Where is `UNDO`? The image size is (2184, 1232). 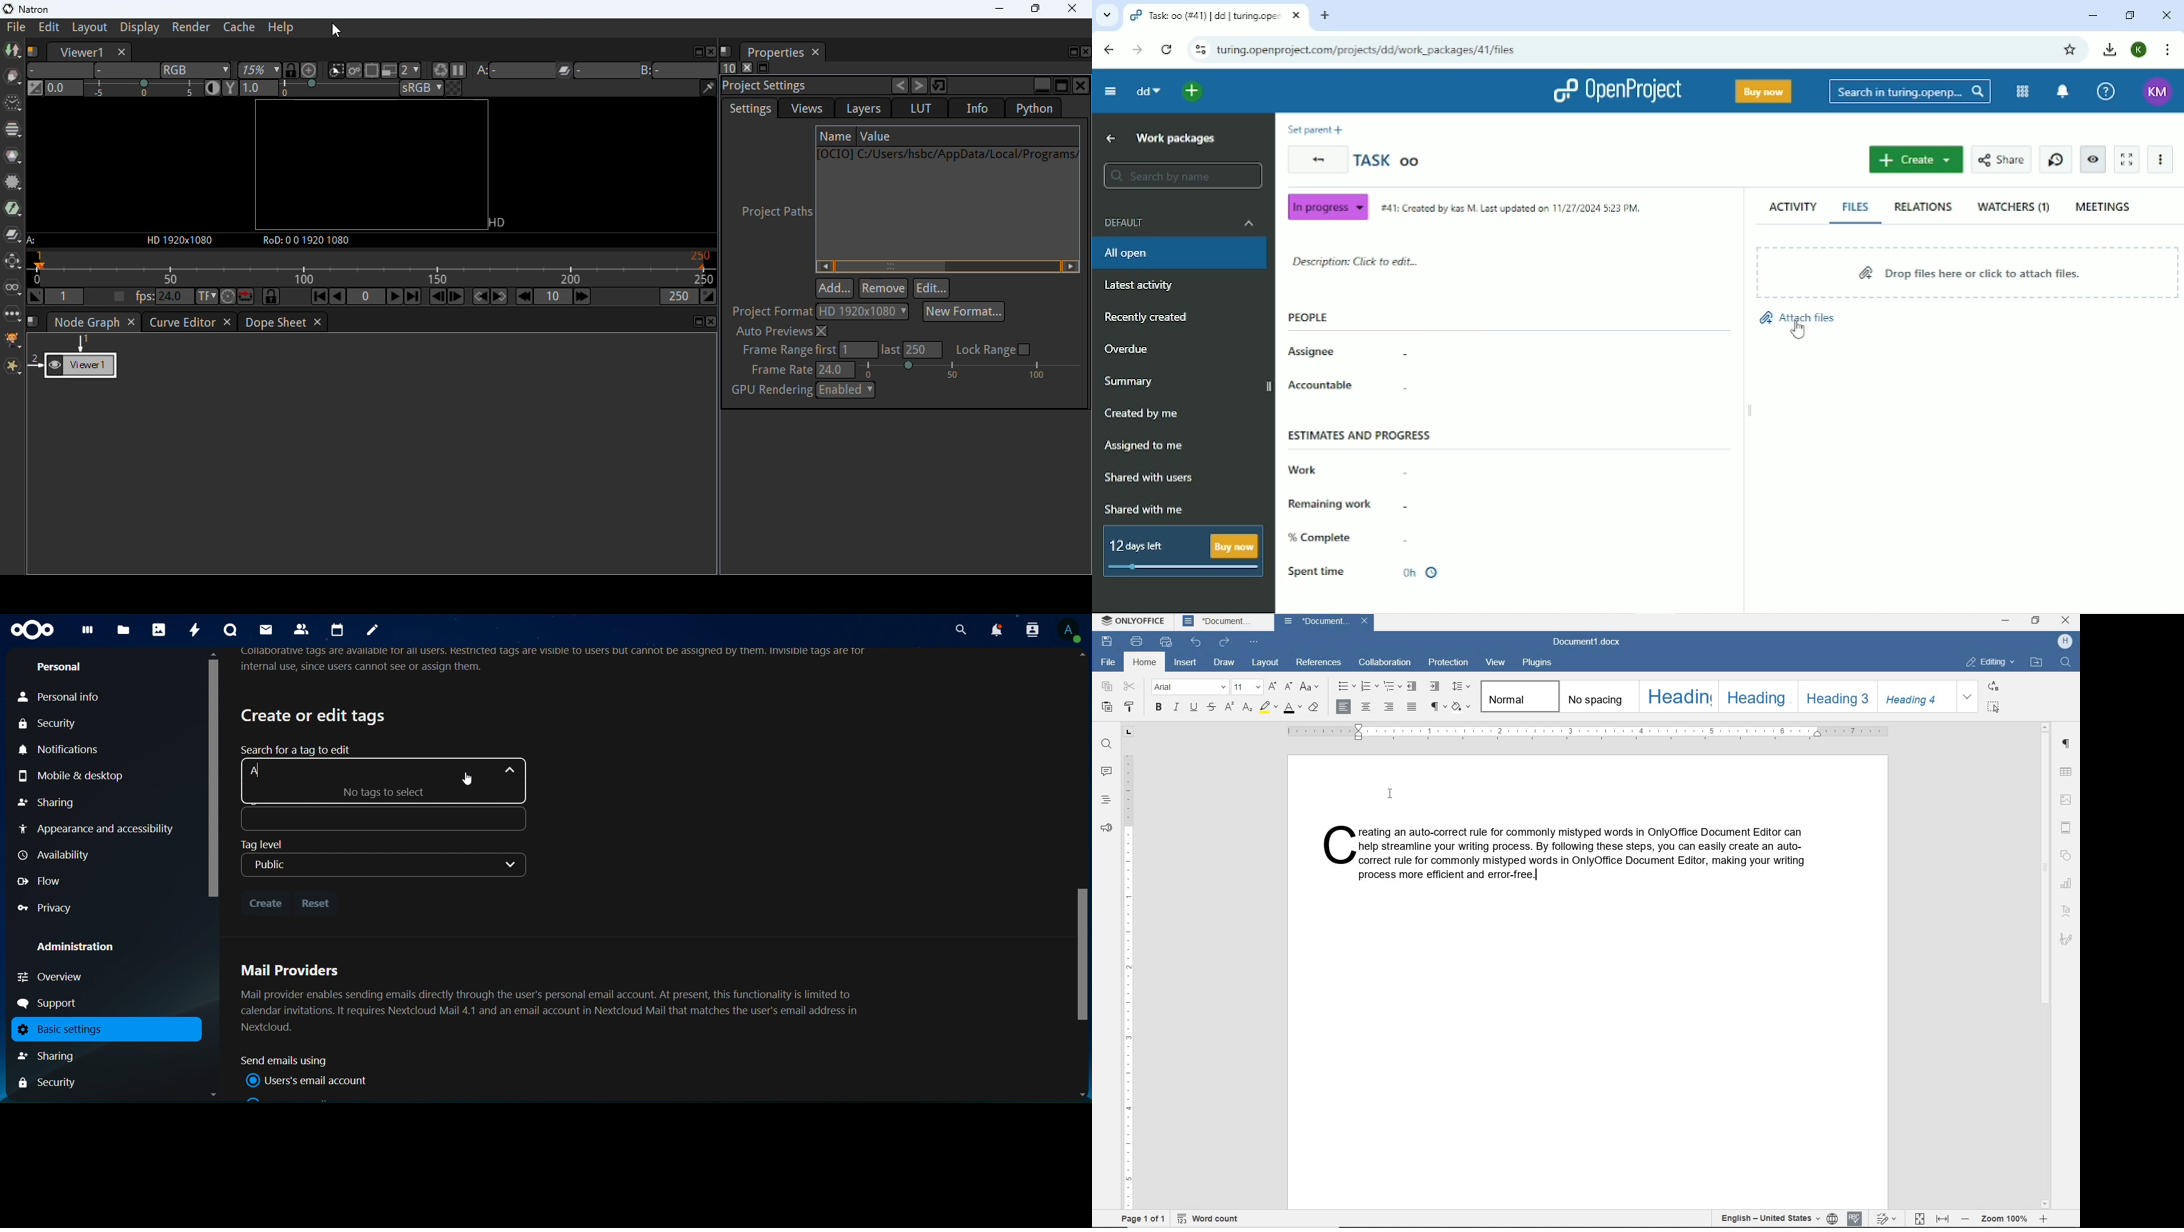 UNDO is located at coordinates (1197, 640).